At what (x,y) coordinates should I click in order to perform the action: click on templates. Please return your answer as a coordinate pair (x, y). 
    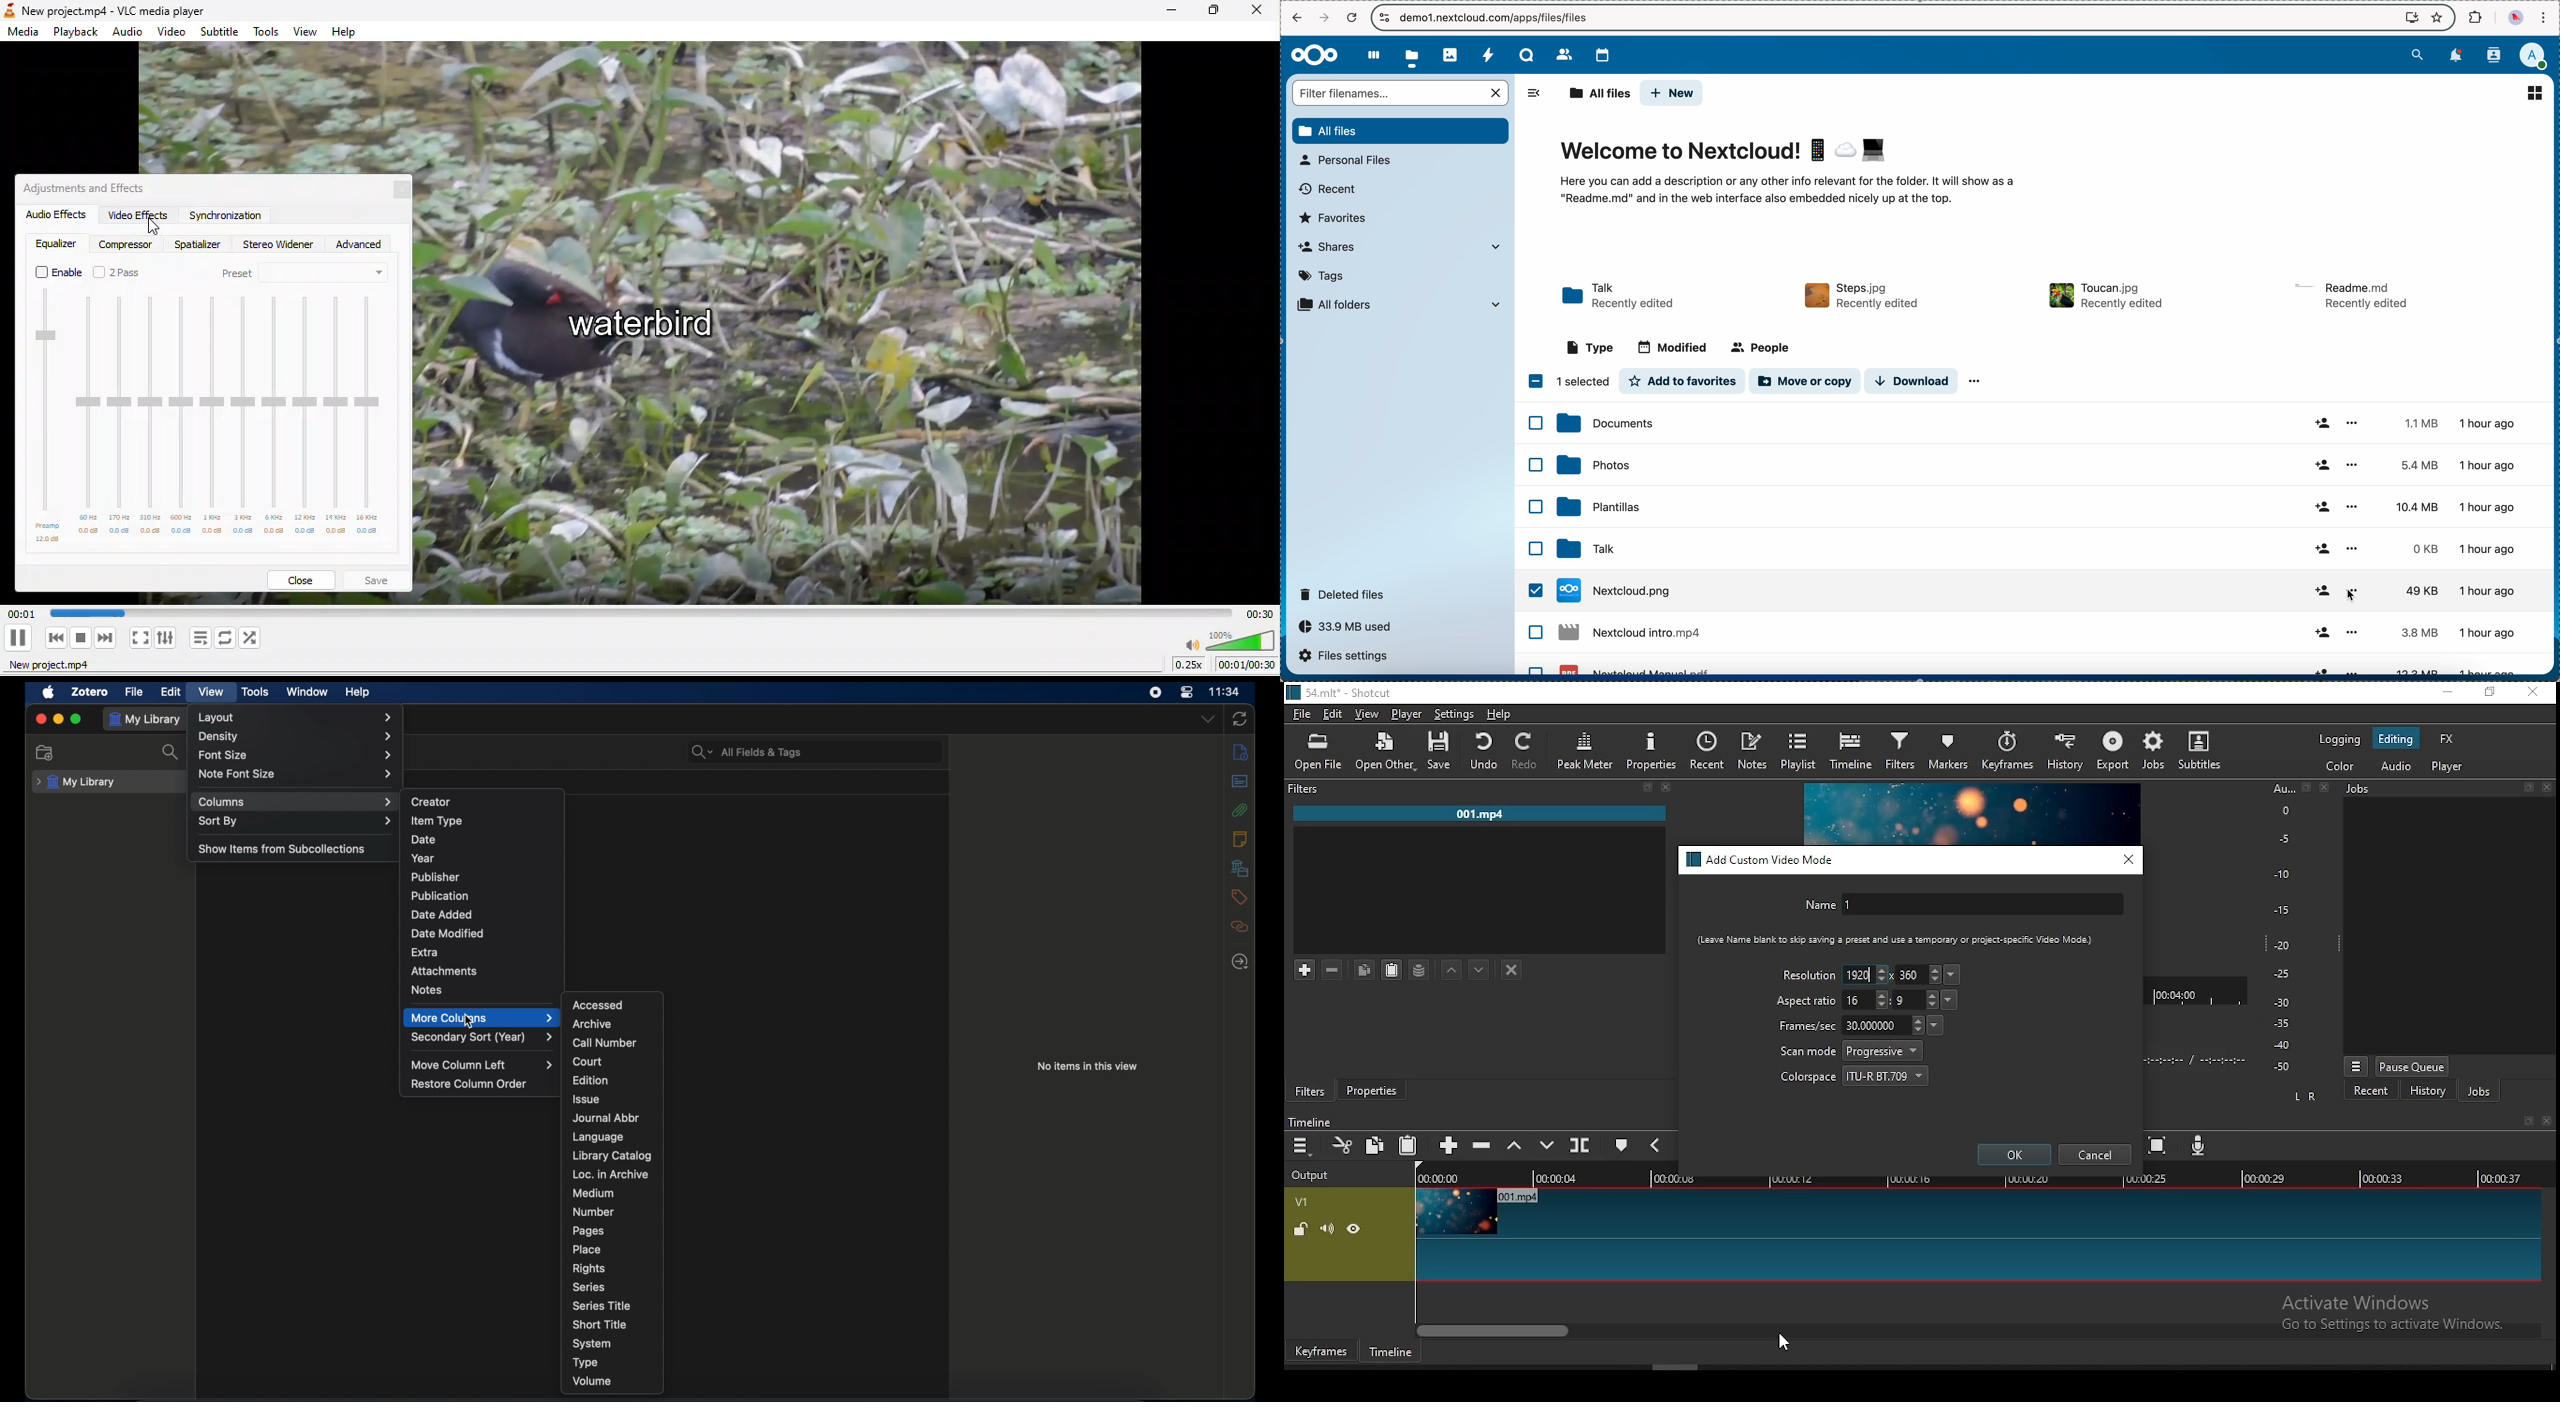
    Looking at the image, I should click on (2038, 506).